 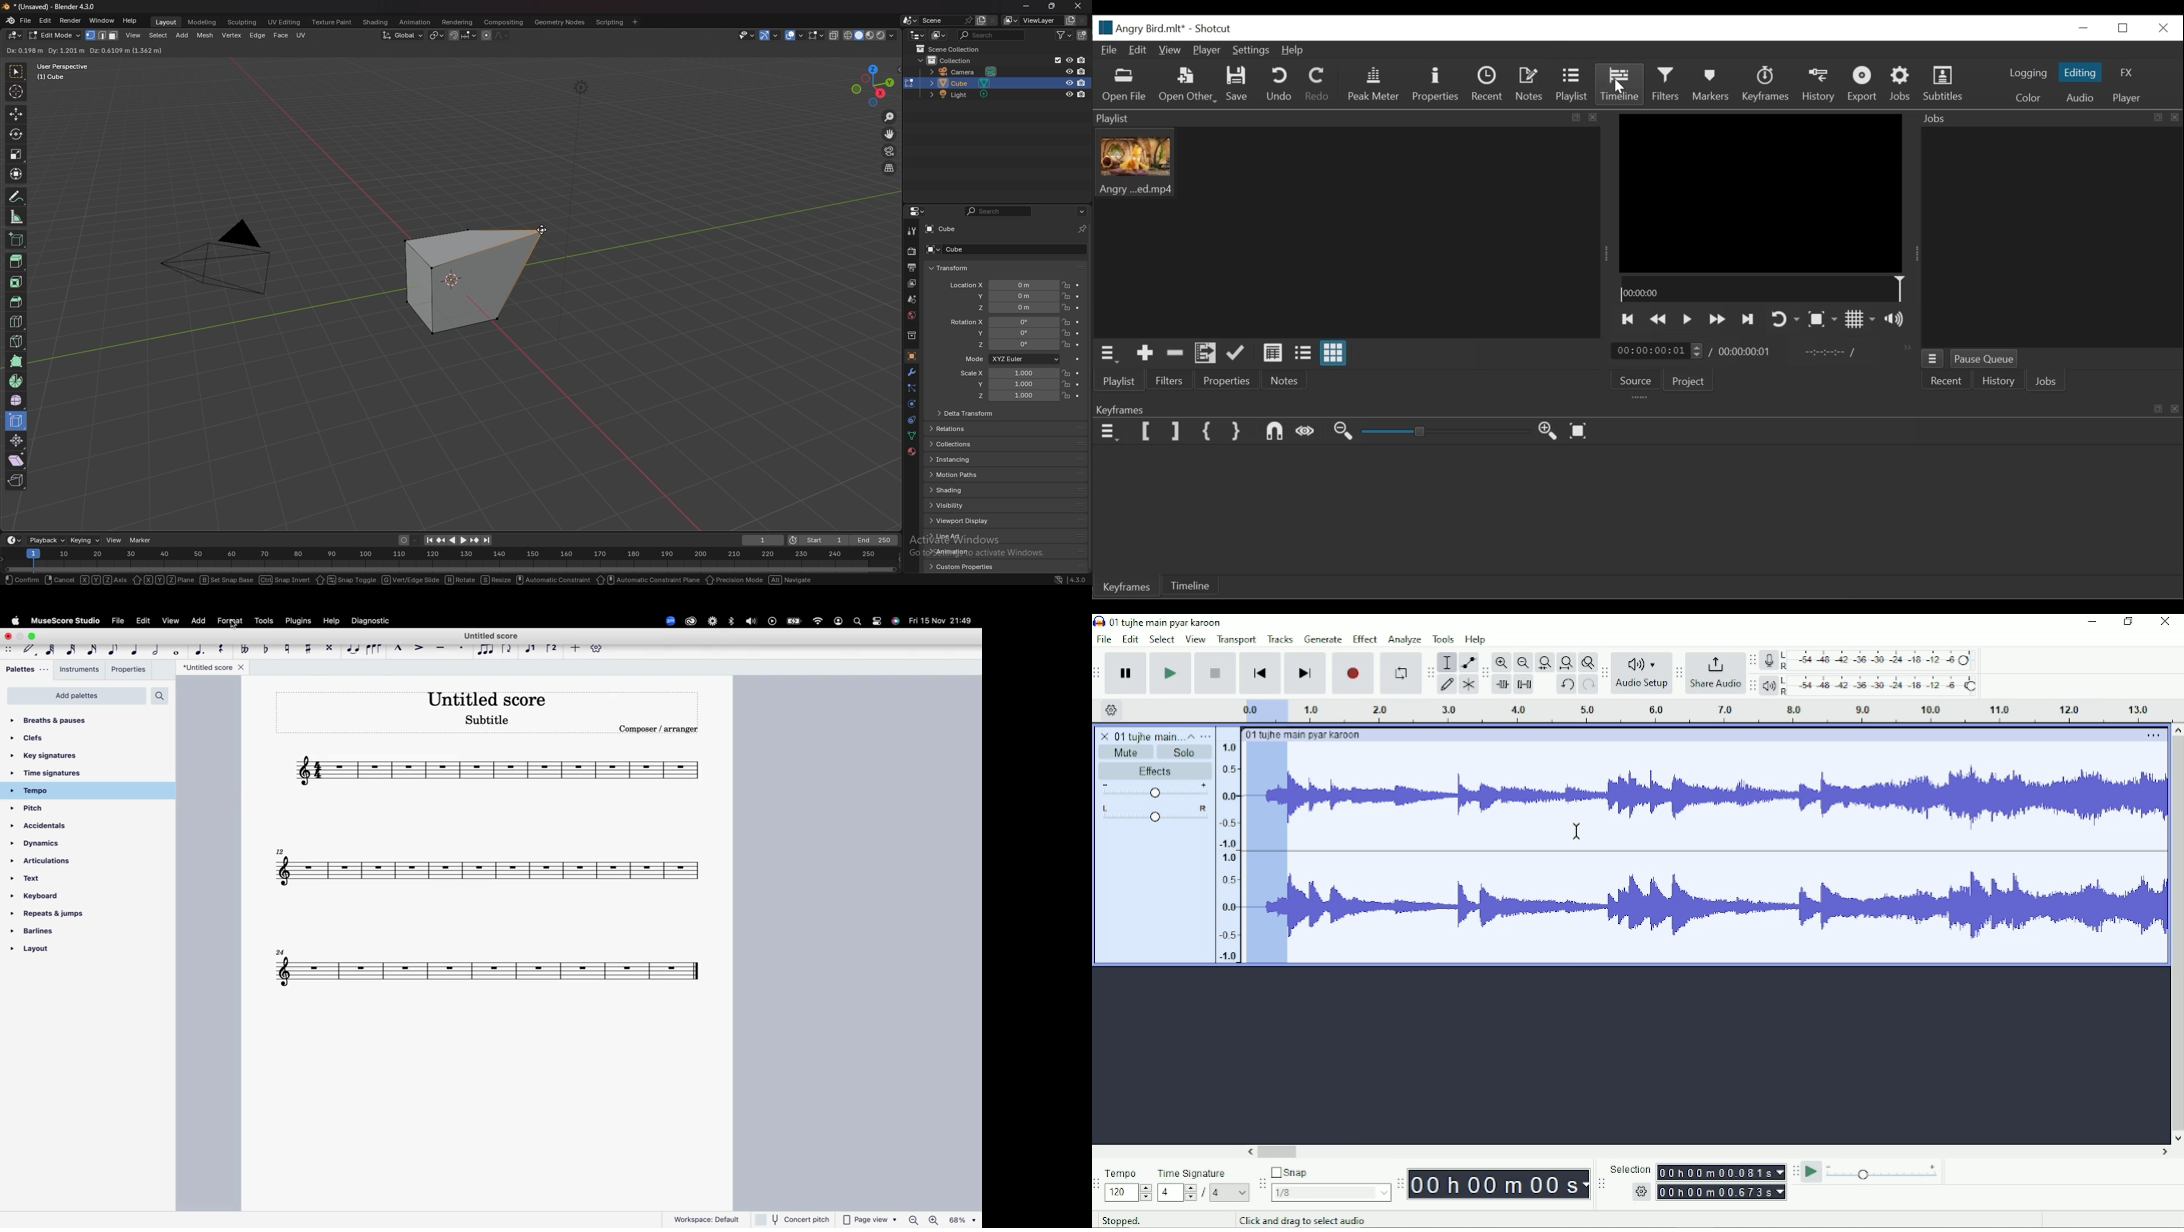 I want to click on Remove cut, so click(x=1175, y=354).